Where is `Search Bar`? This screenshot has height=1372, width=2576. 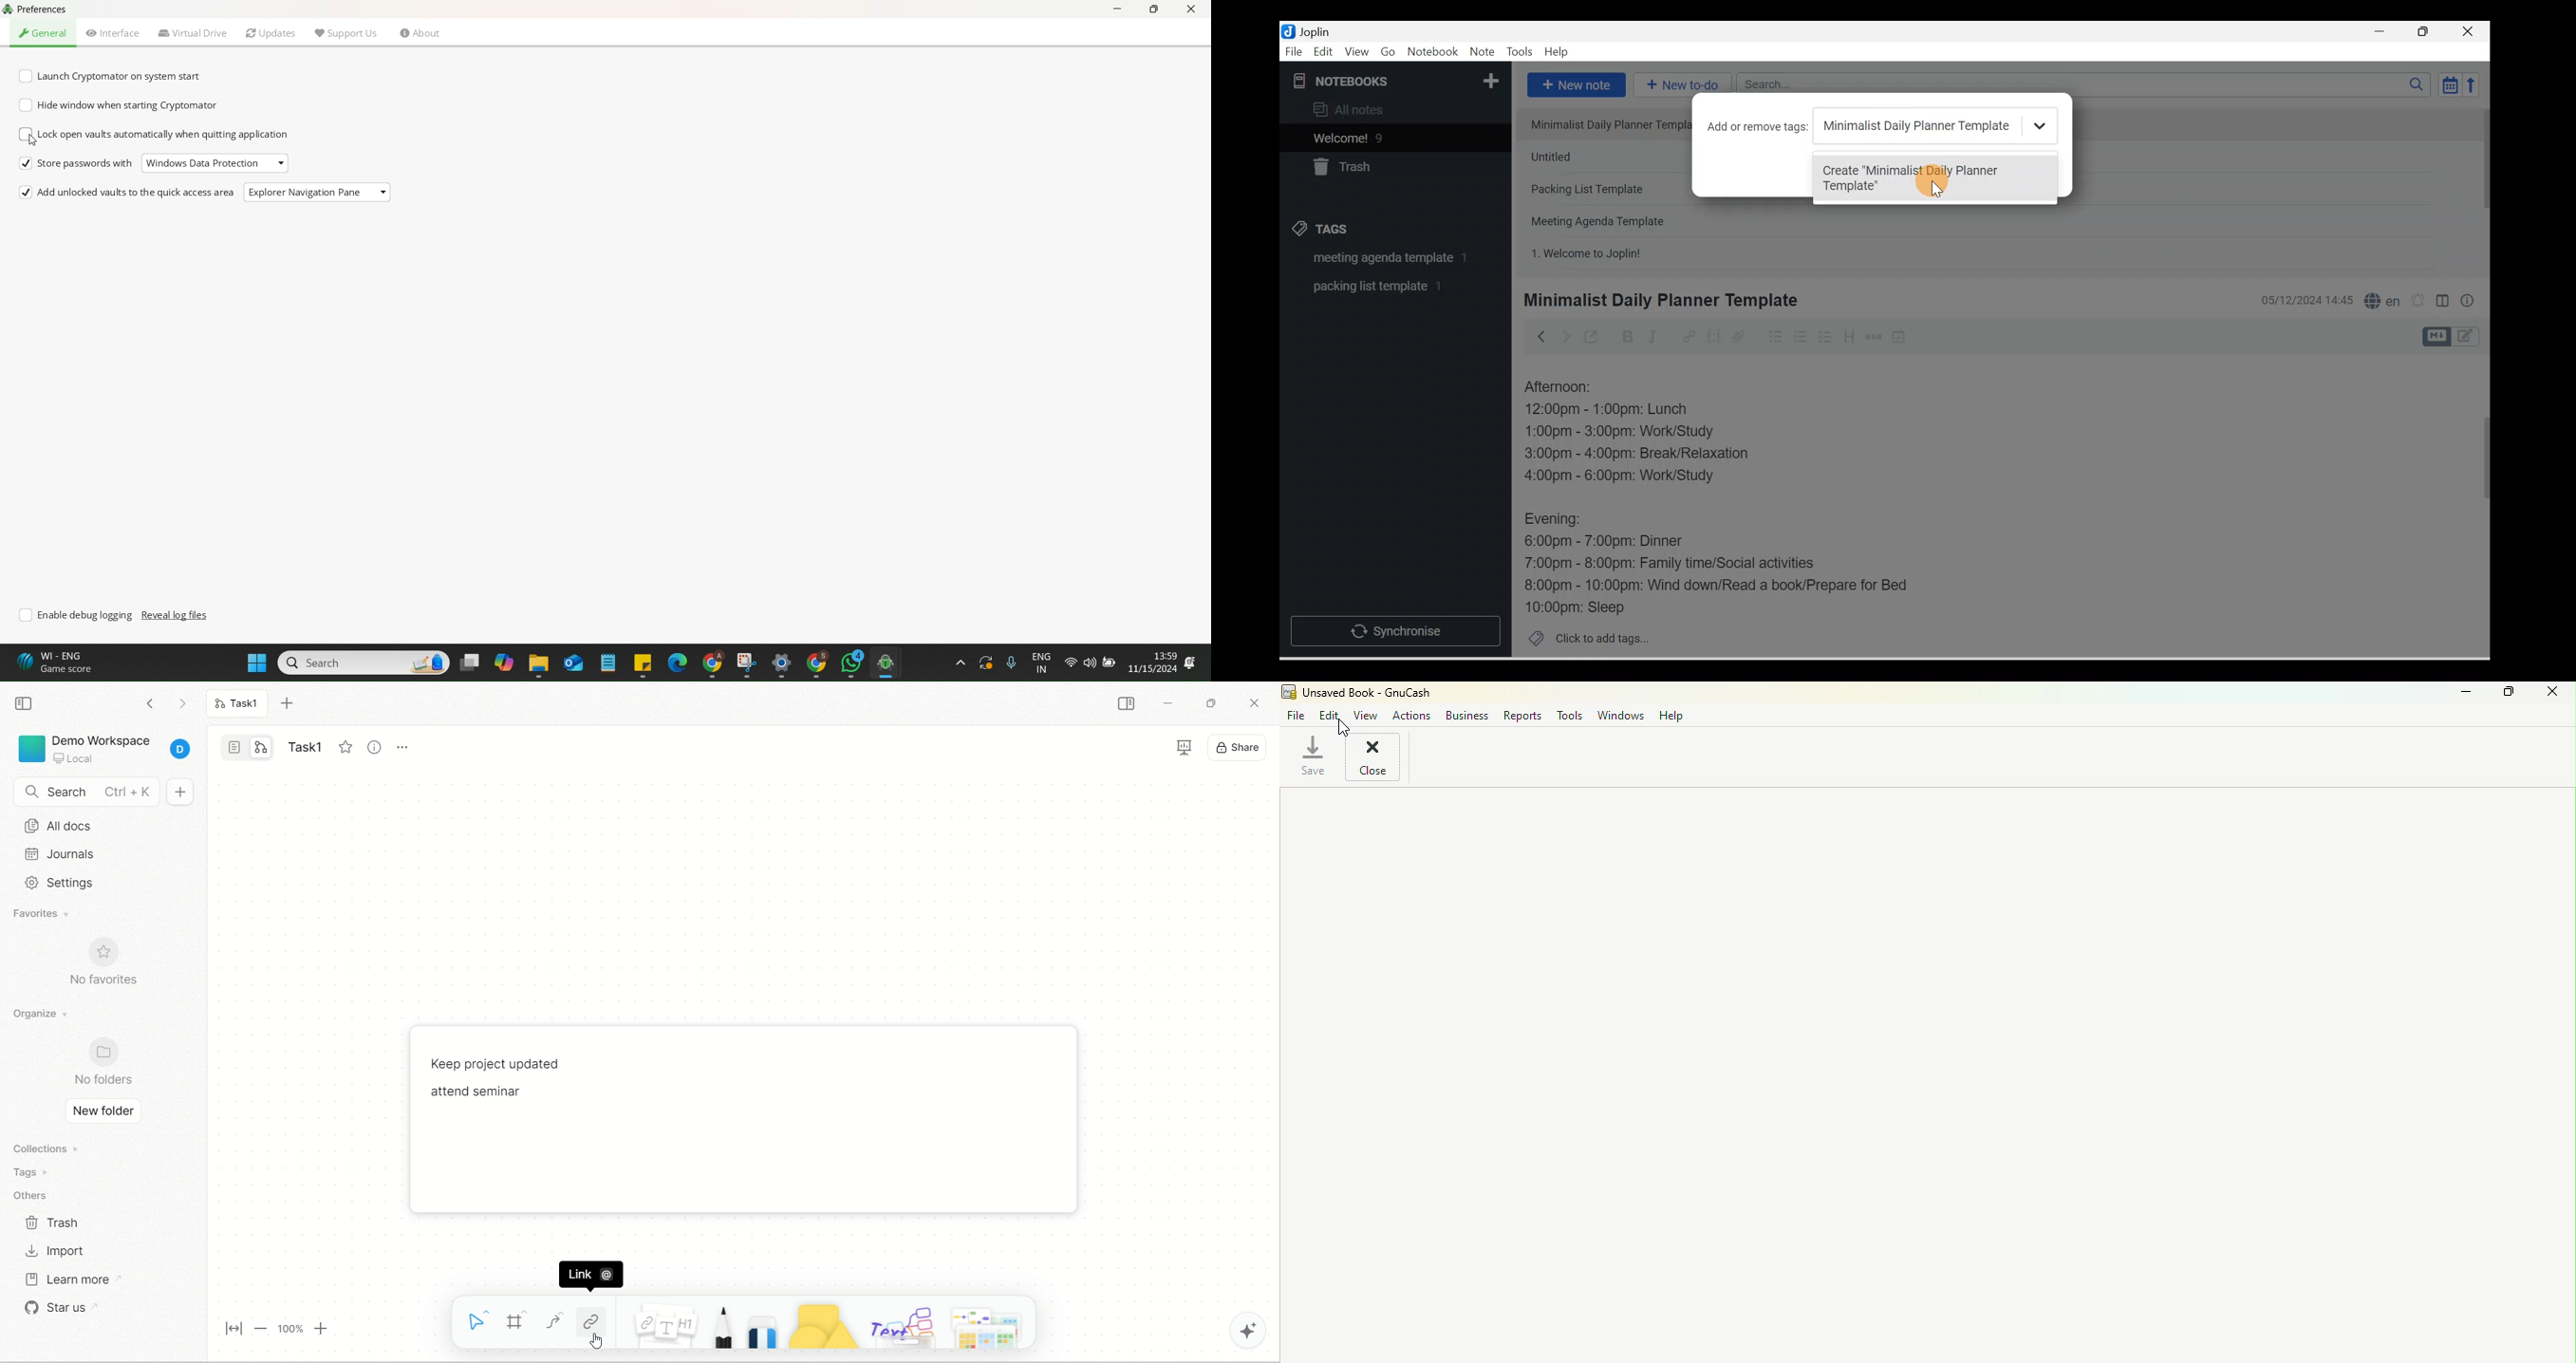
Search Bar is located at coordinates (362, 661).